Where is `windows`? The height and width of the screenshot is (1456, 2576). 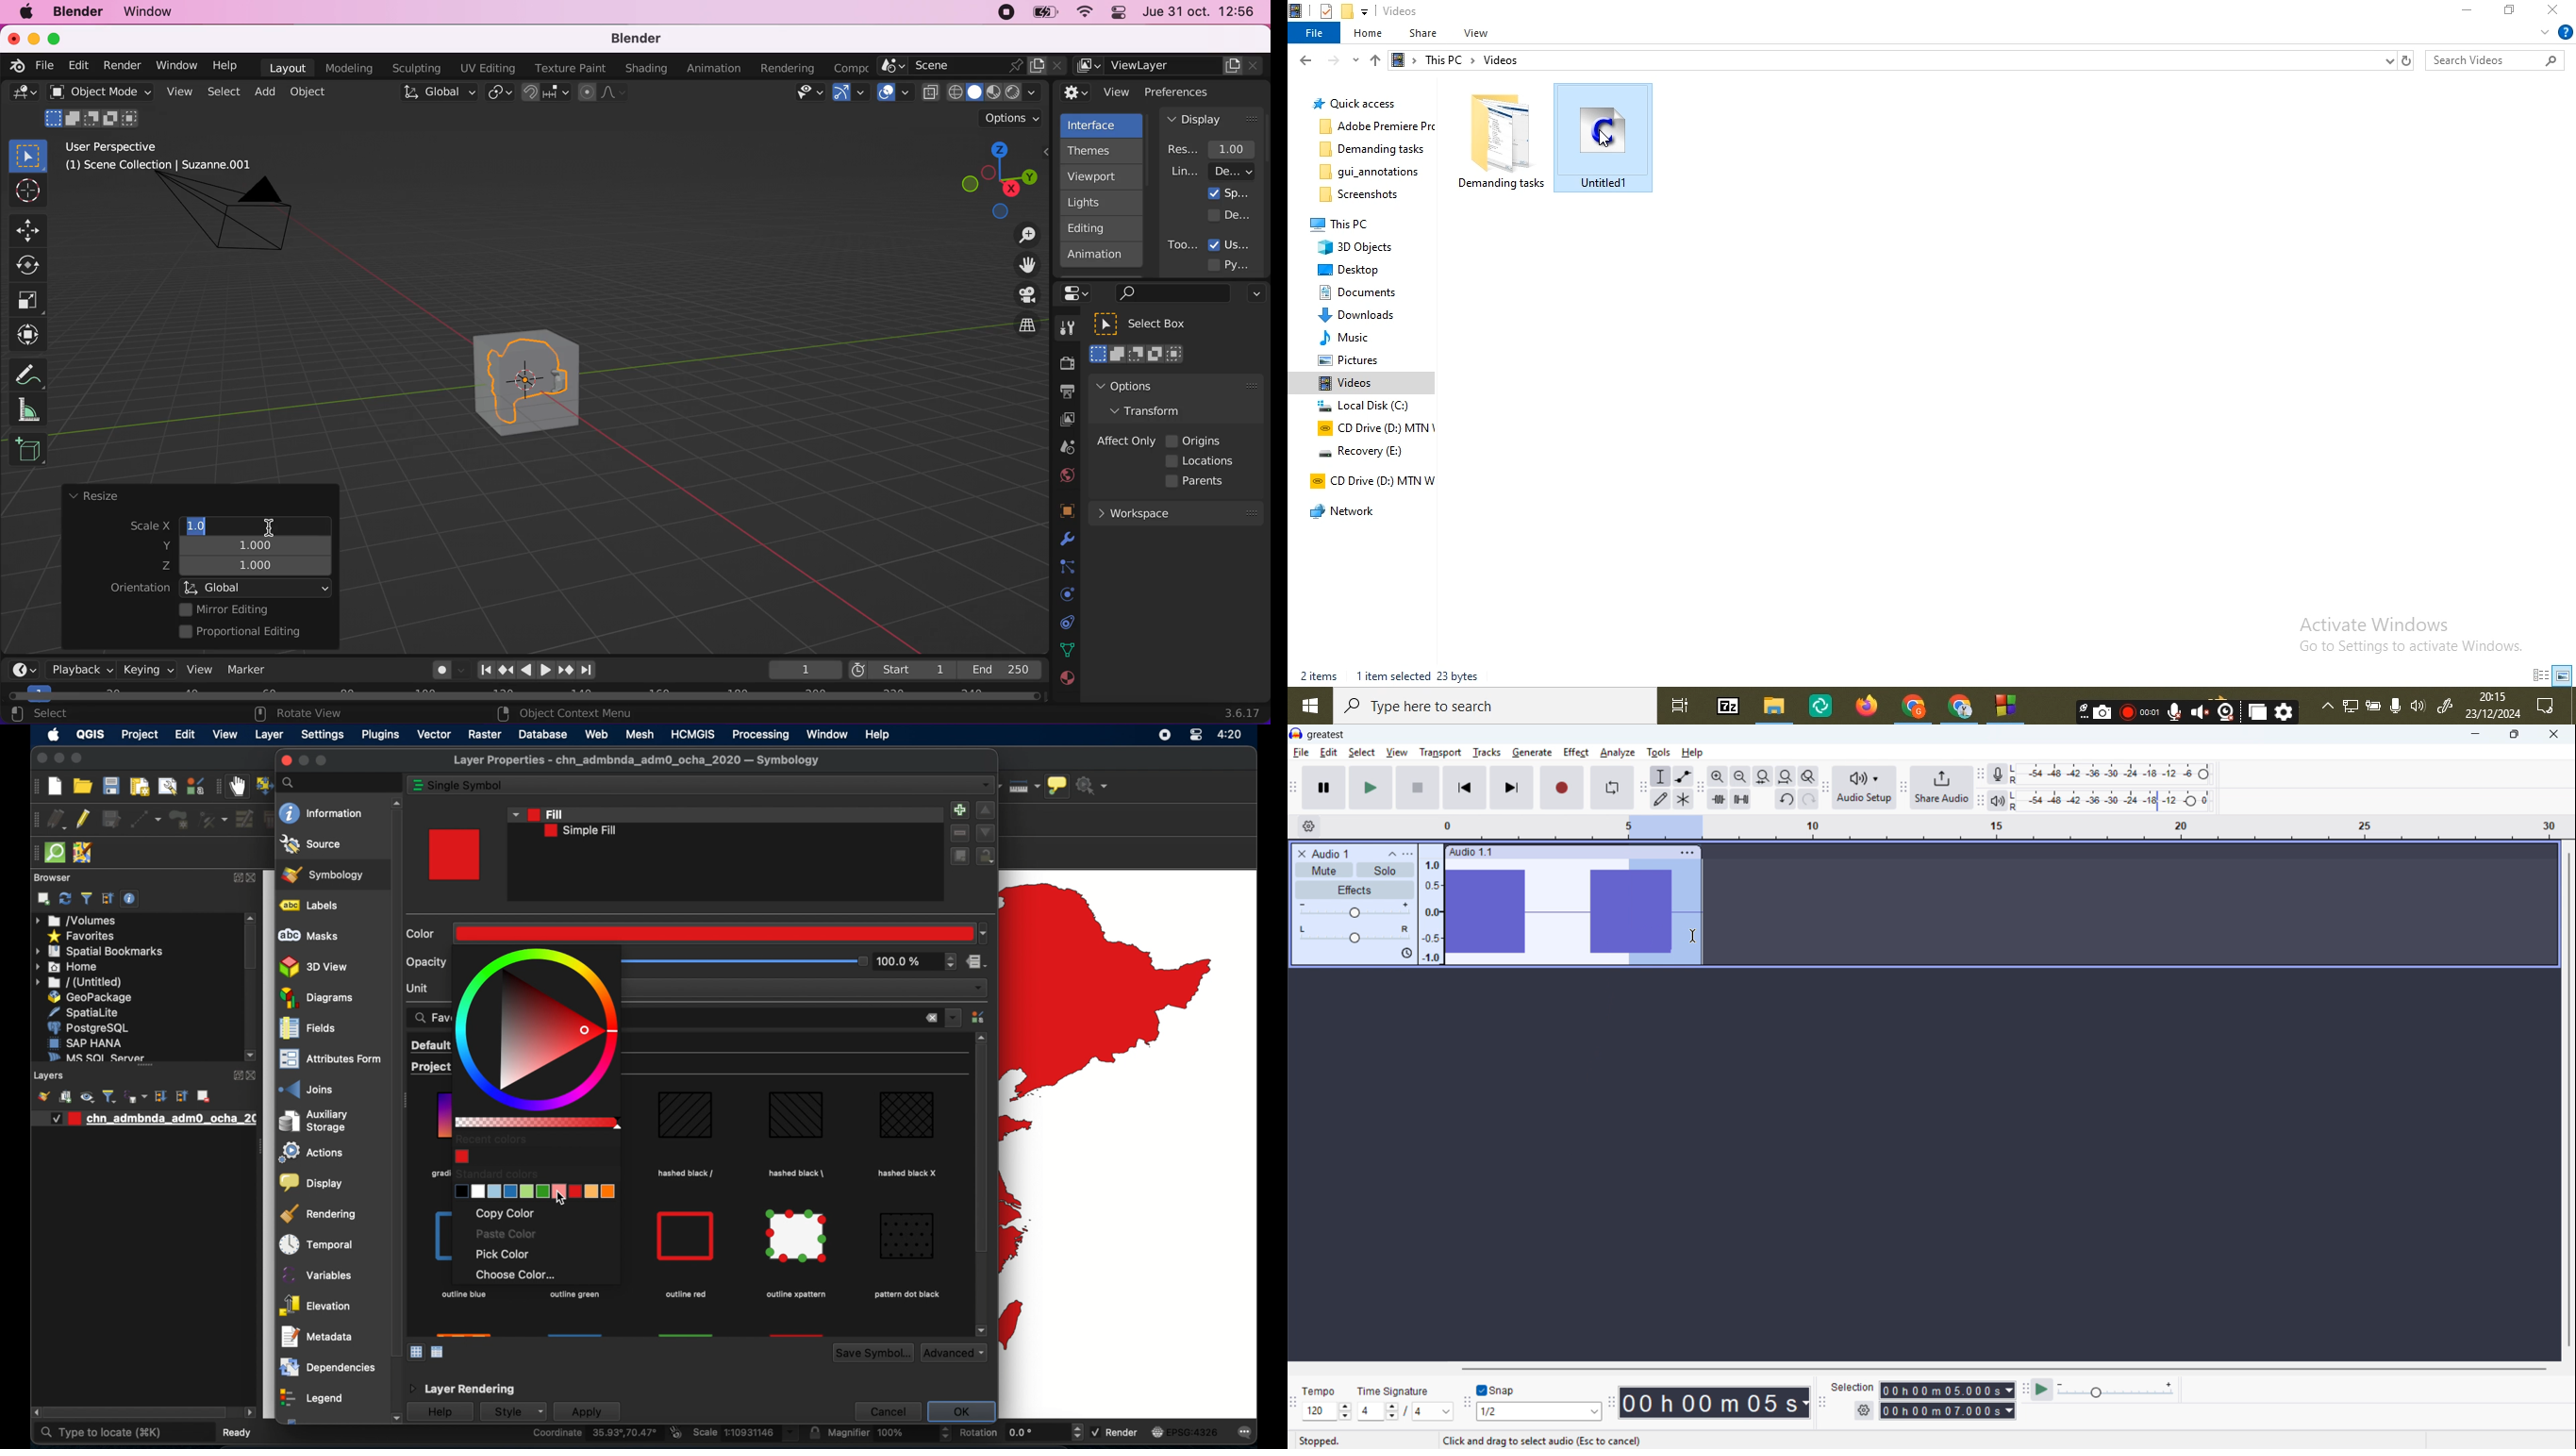
windows is located at coordinates (1311, 706).